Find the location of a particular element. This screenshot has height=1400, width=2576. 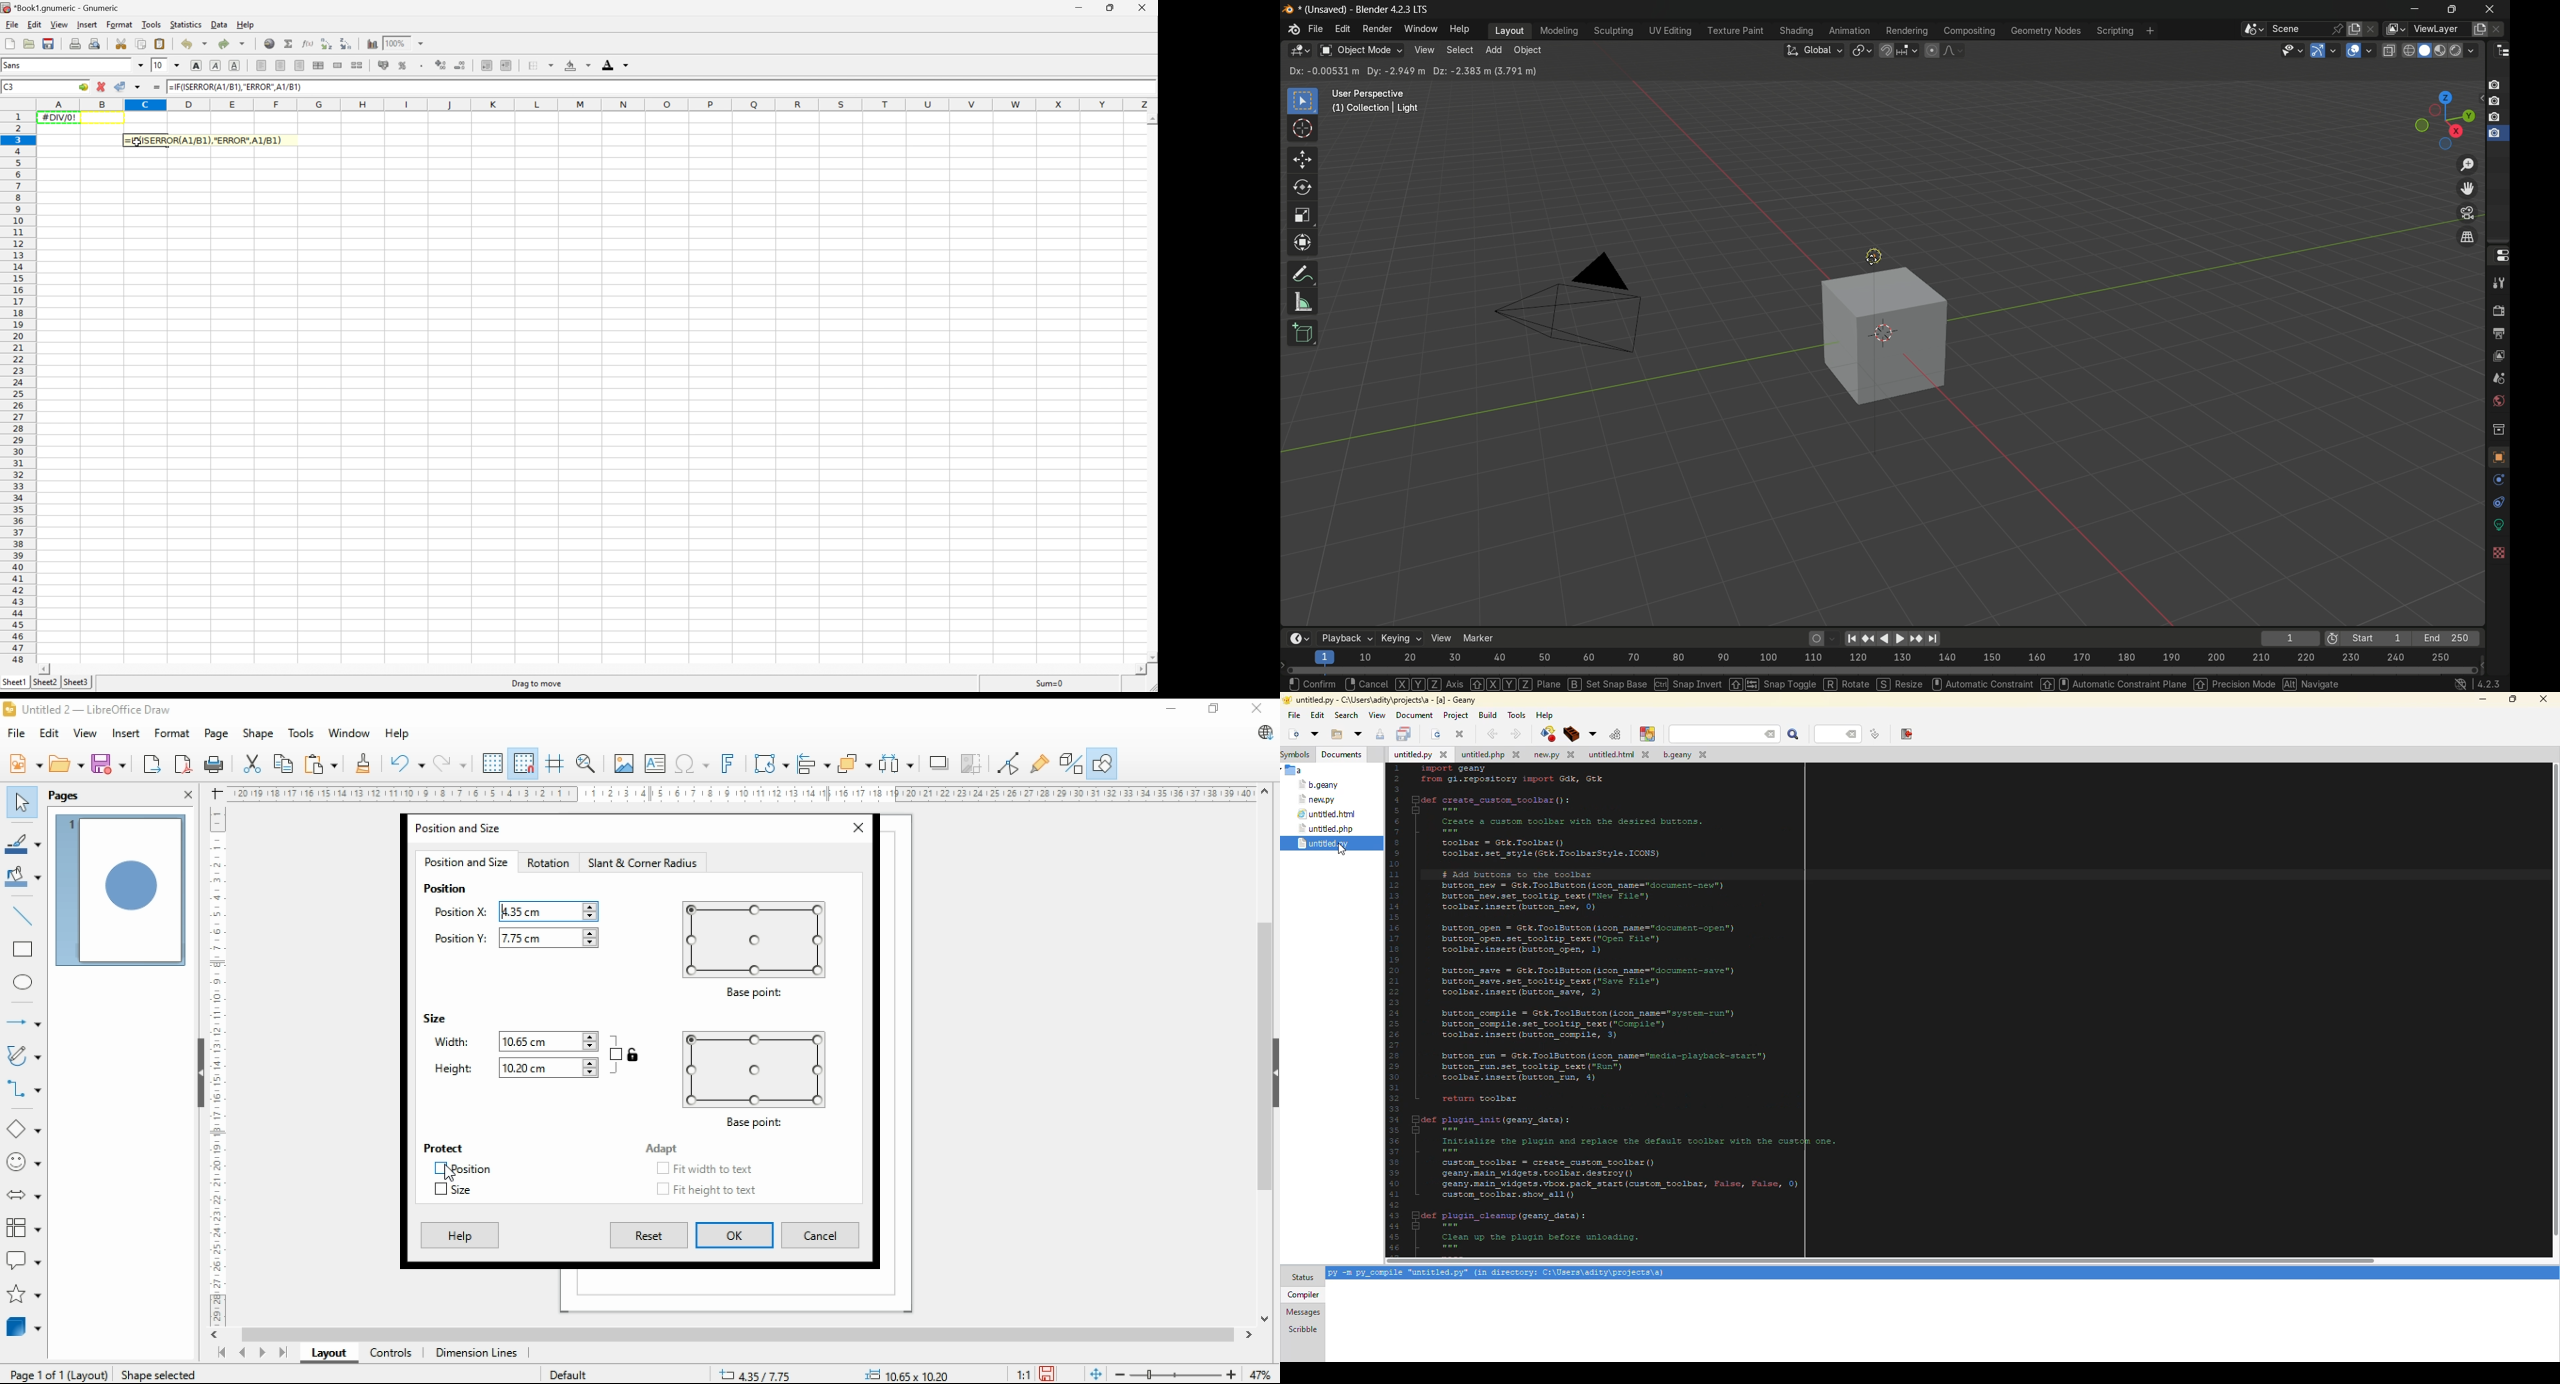

page 1 is located at coordinates (123, 891).